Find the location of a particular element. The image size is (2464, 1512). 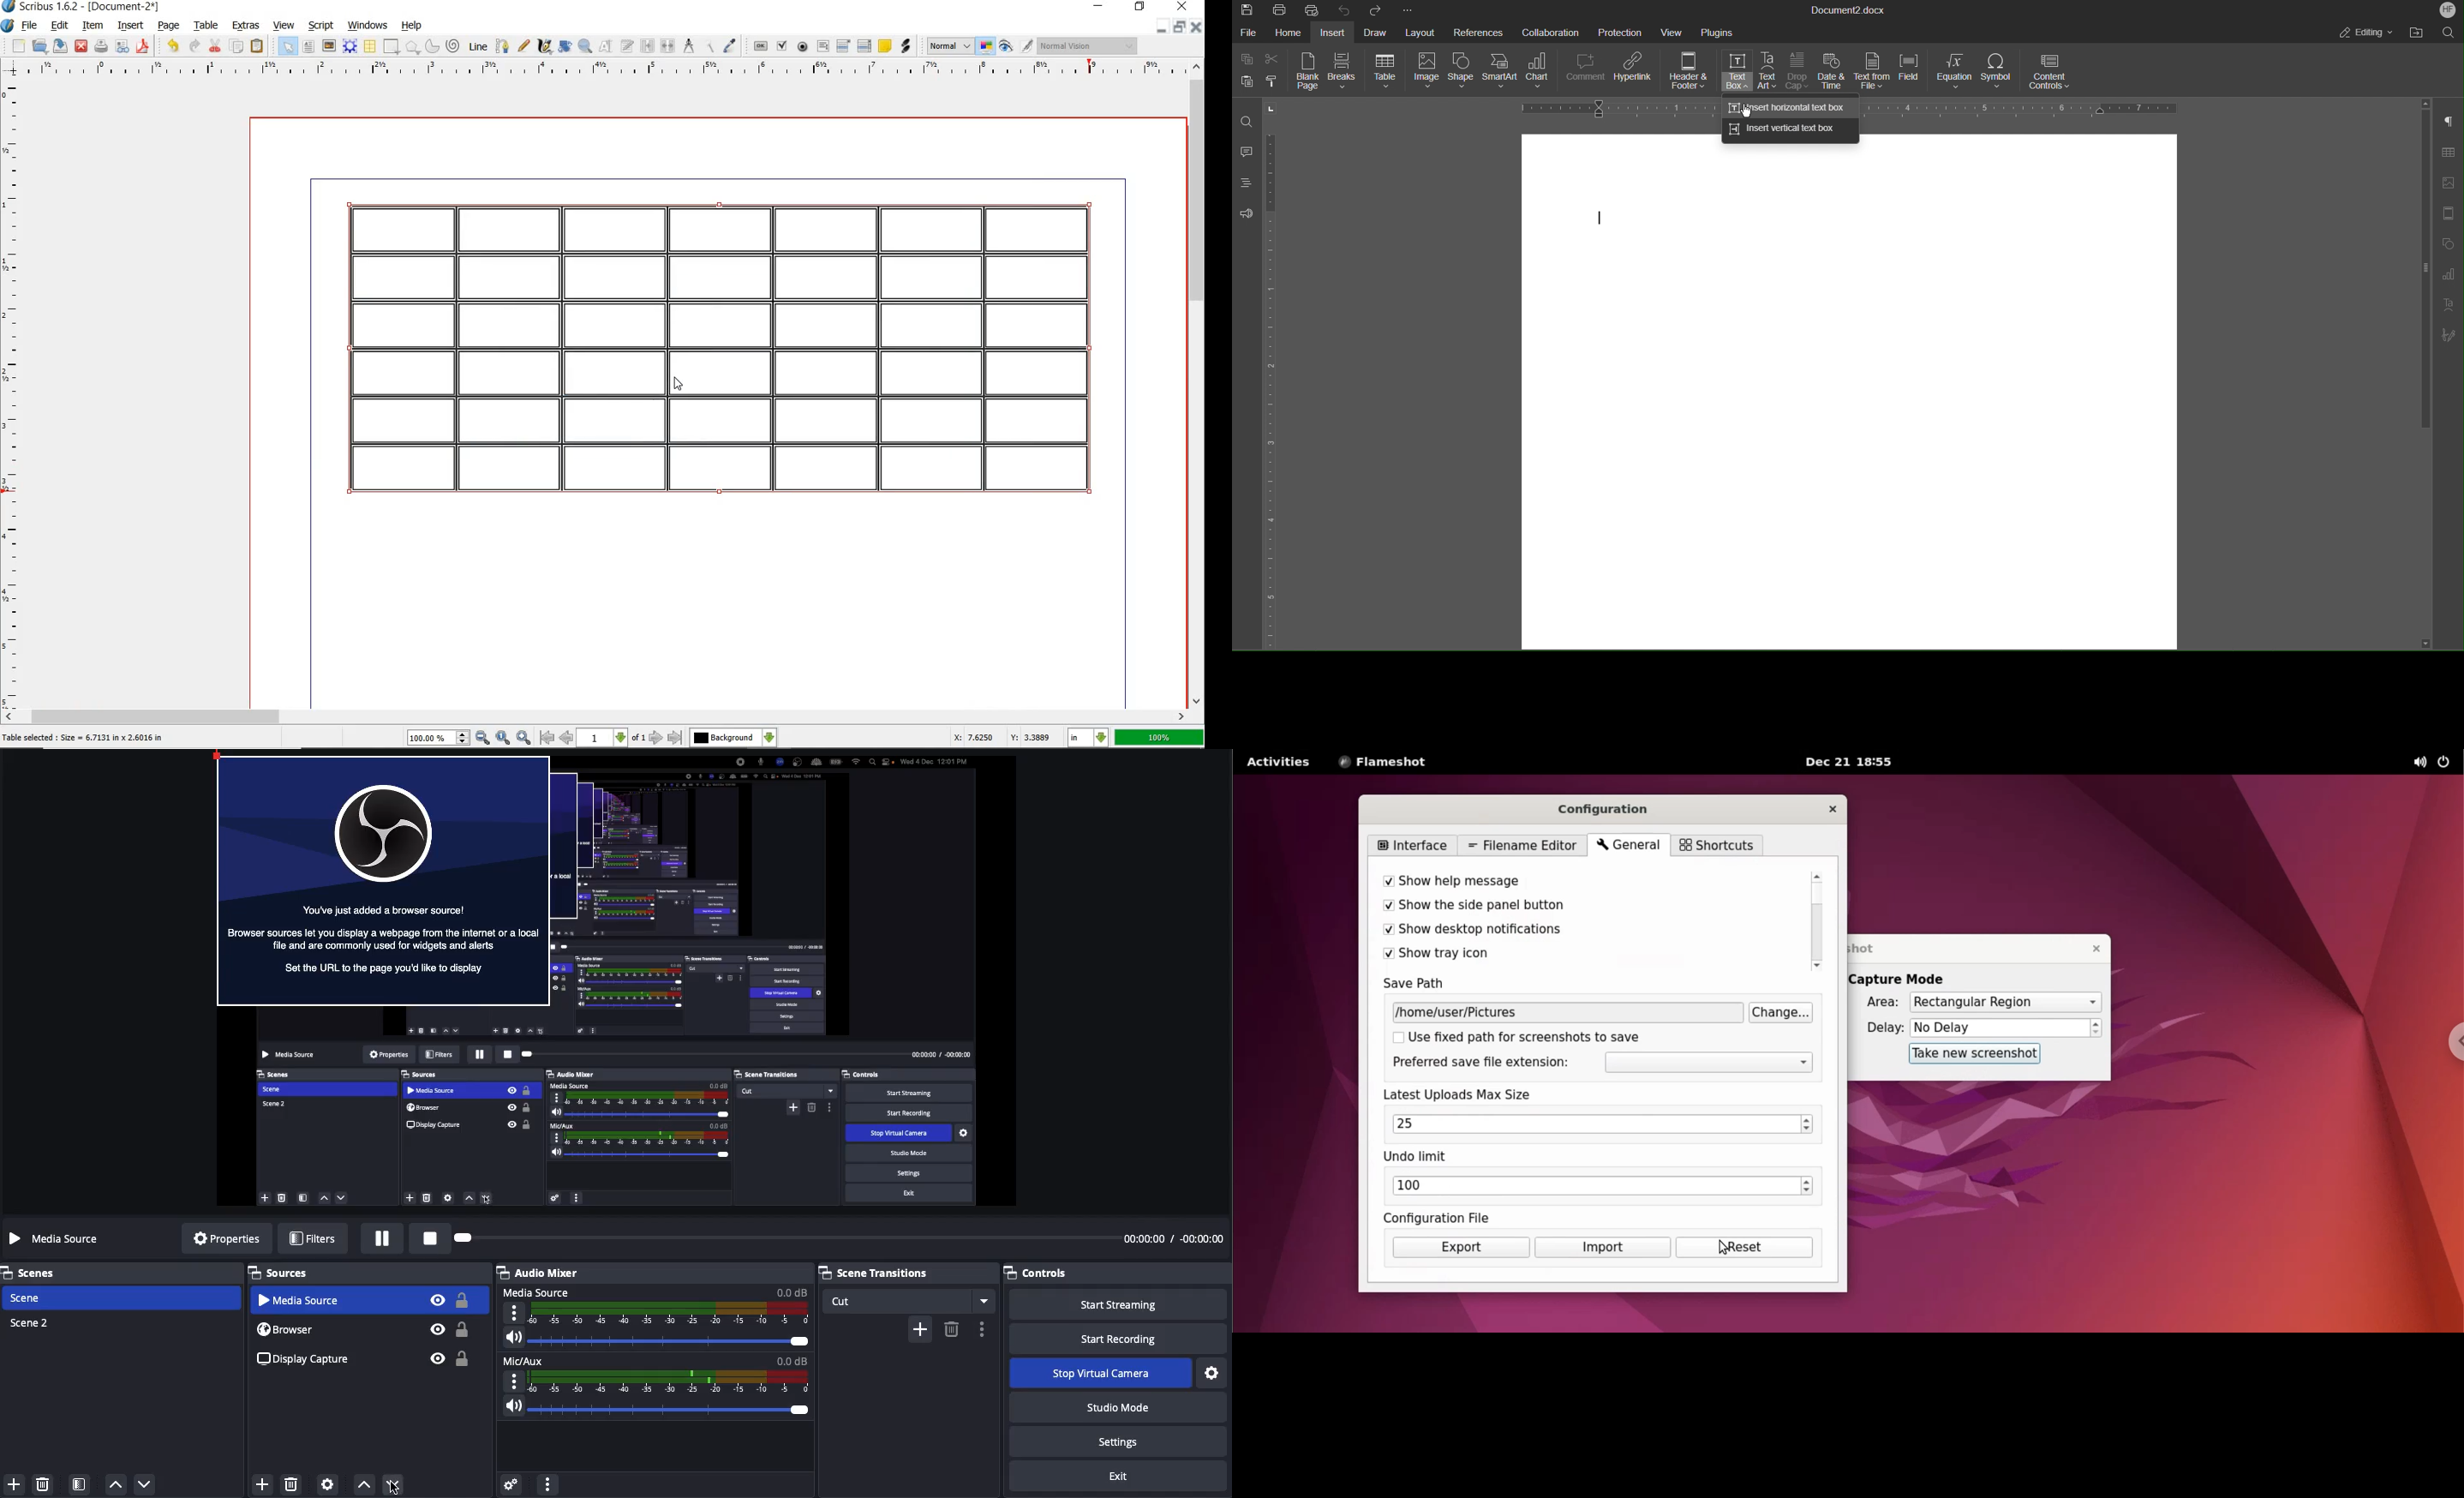

Vertical Ruler is located at coordinates (1272, 386).